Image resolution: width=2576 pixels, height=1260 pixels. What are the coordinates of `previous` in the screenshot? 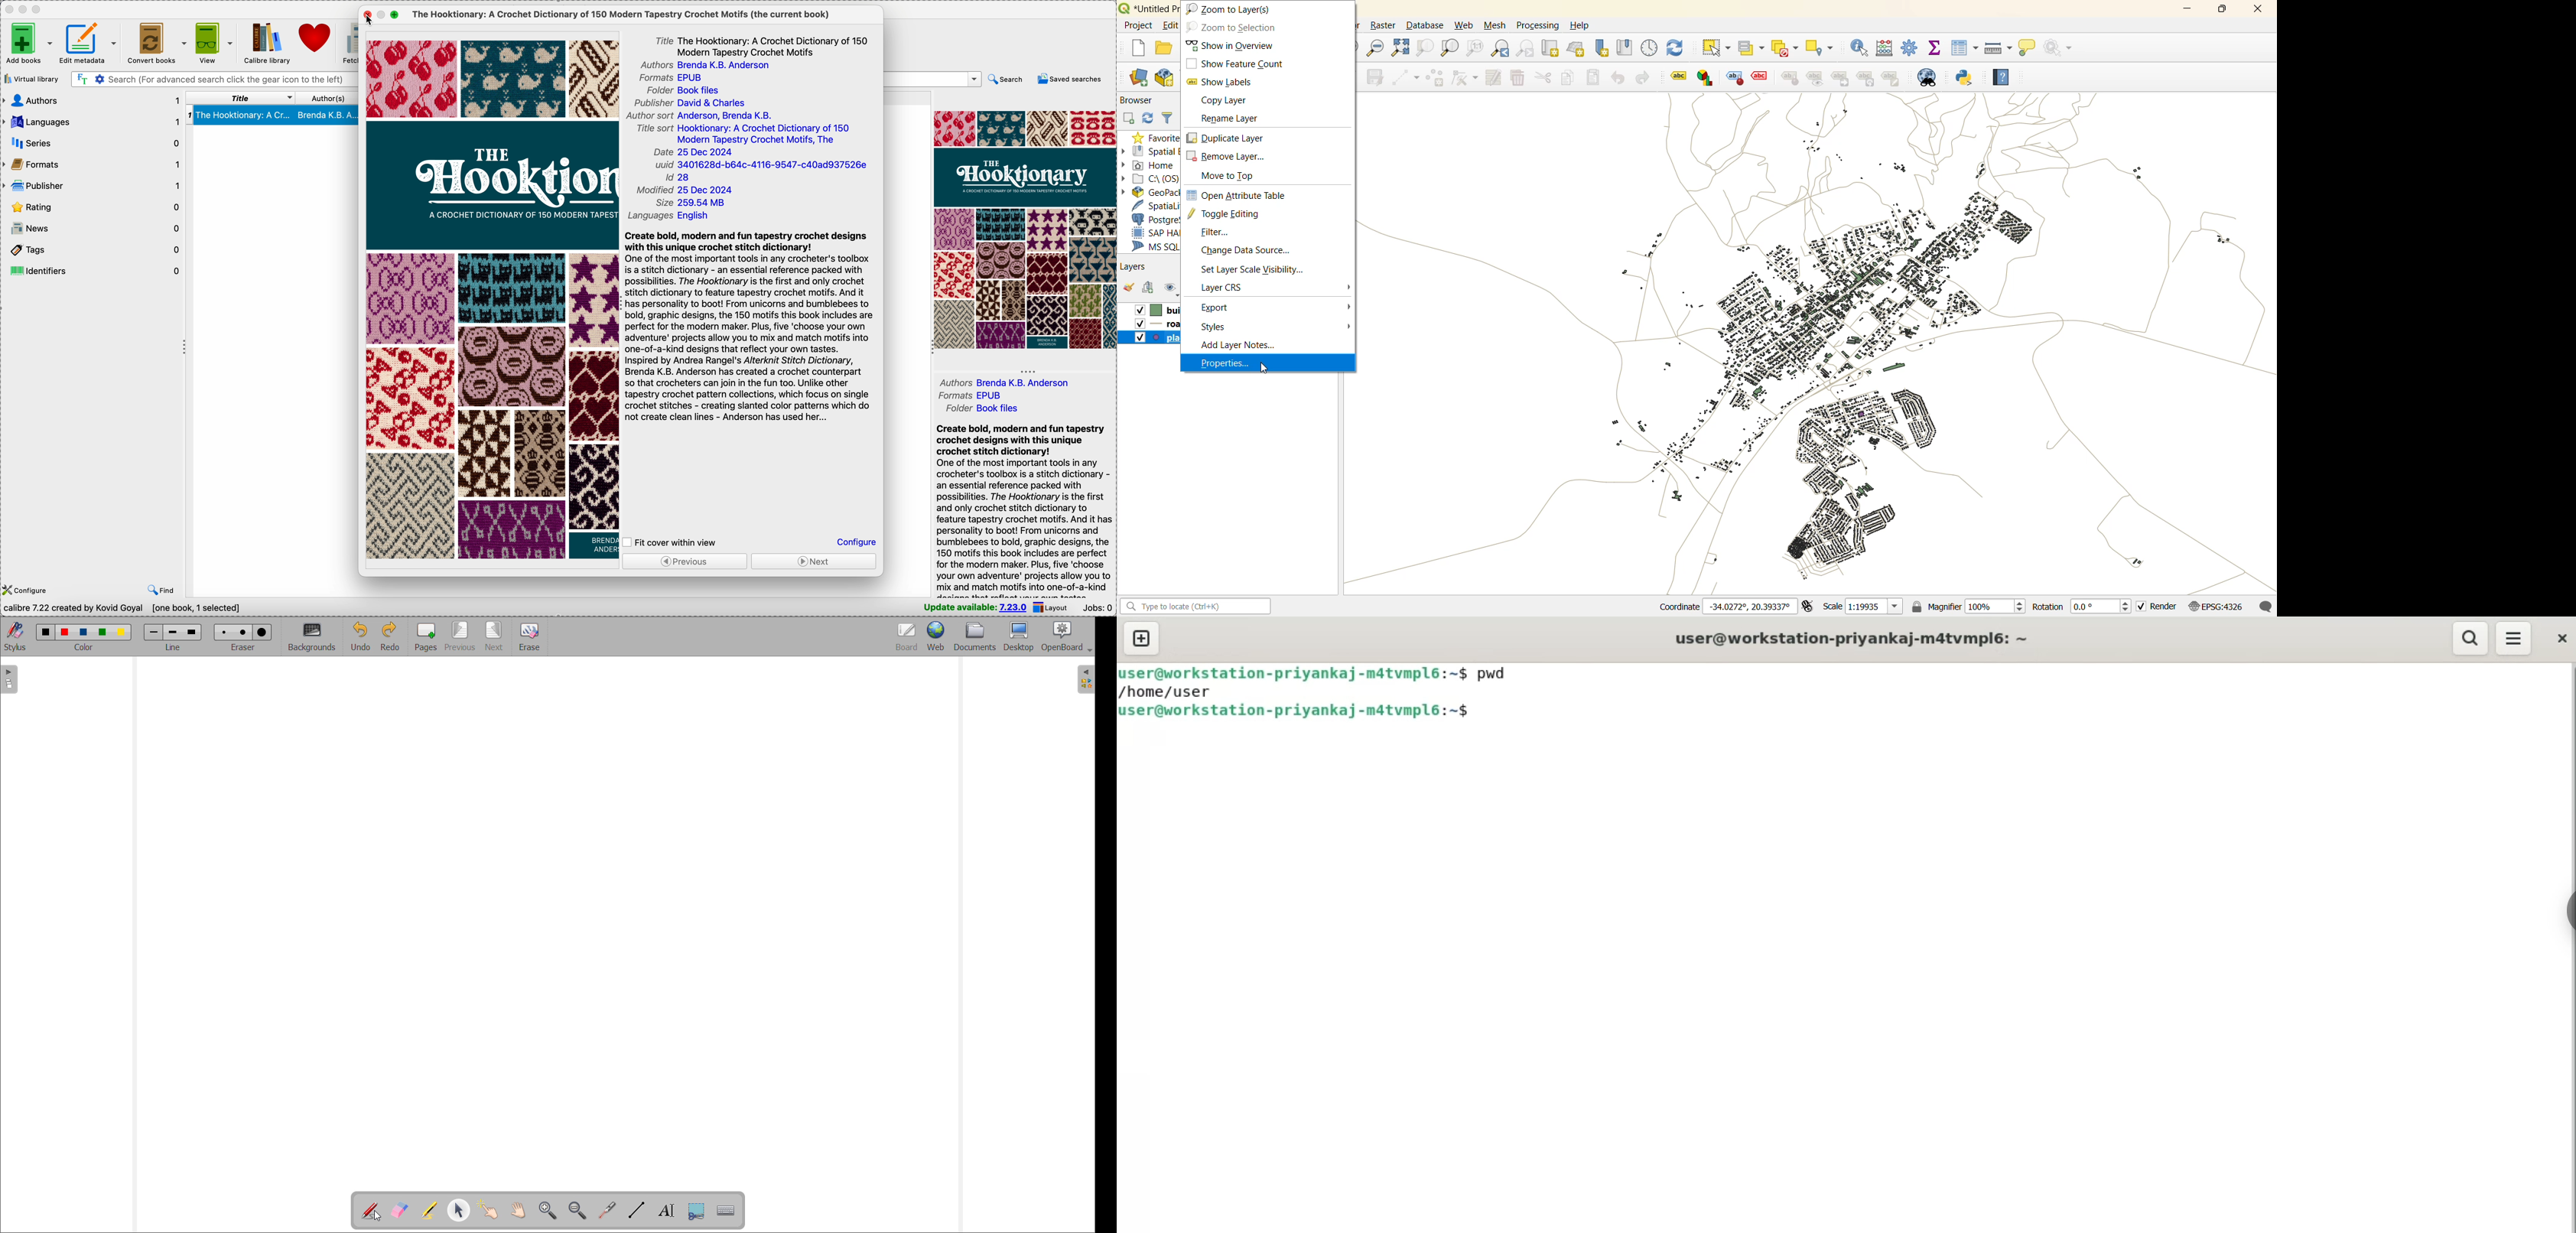 It's located at (687, 562).